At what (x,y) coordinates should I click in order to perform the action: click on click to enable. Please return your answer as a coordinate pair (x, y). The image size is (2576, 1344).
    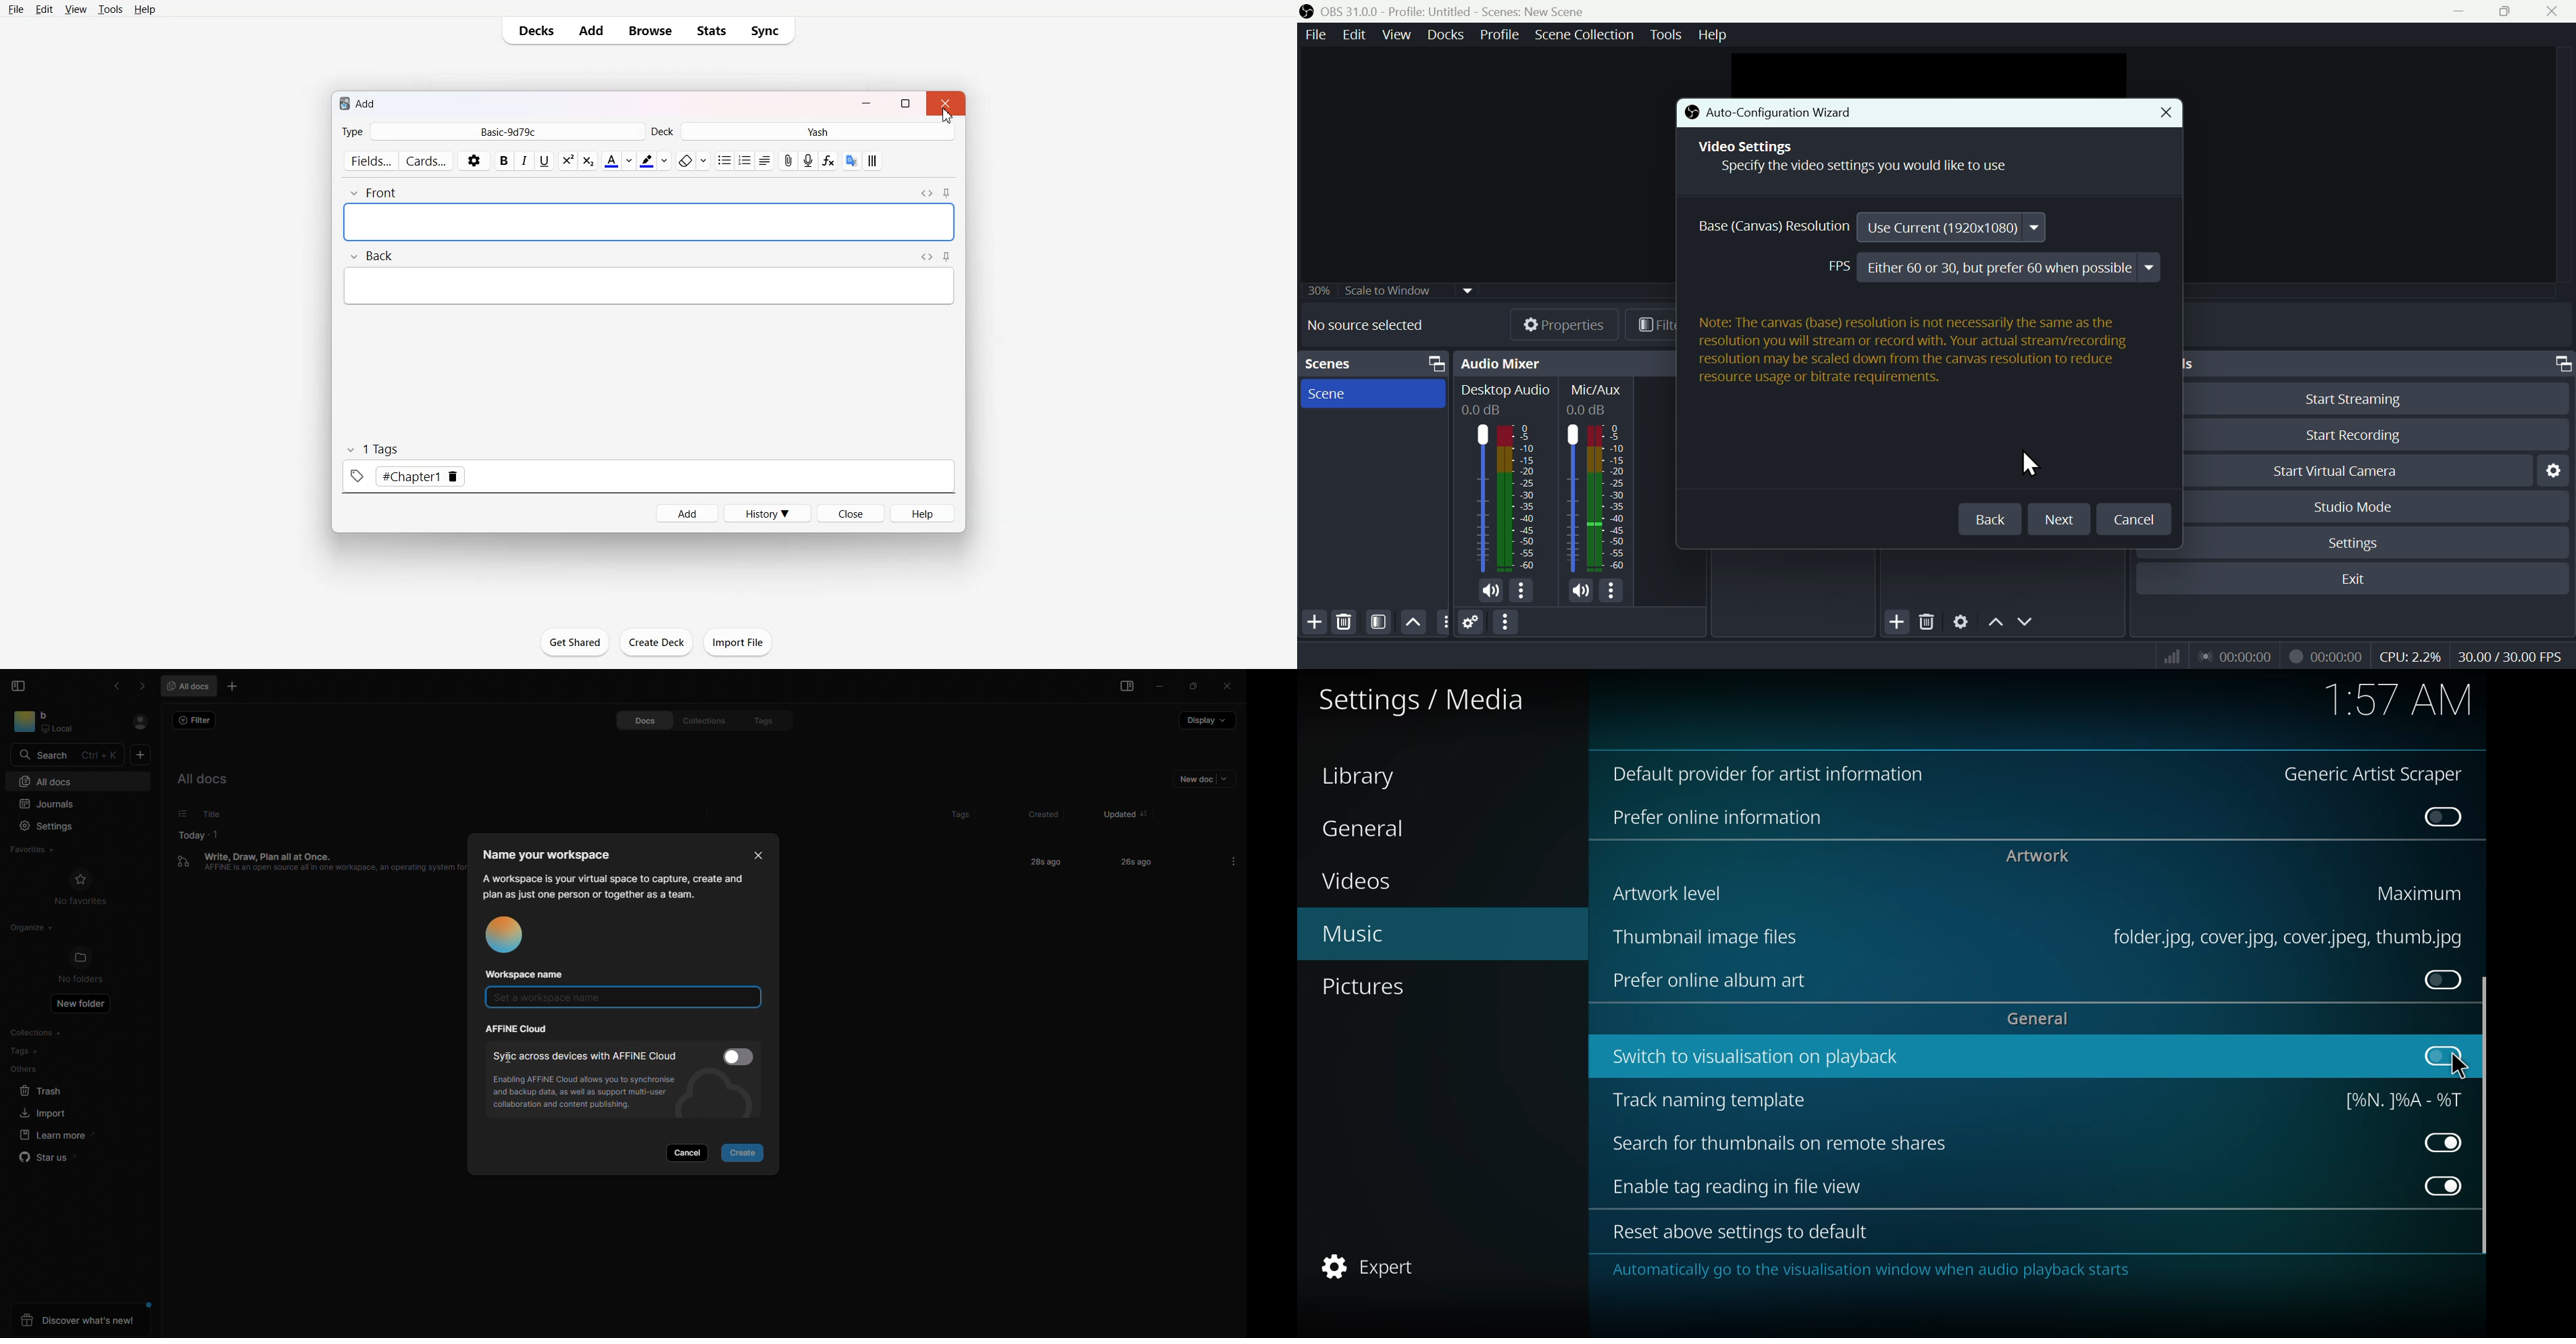
    Looking at the image, I should click on (2438, 979).